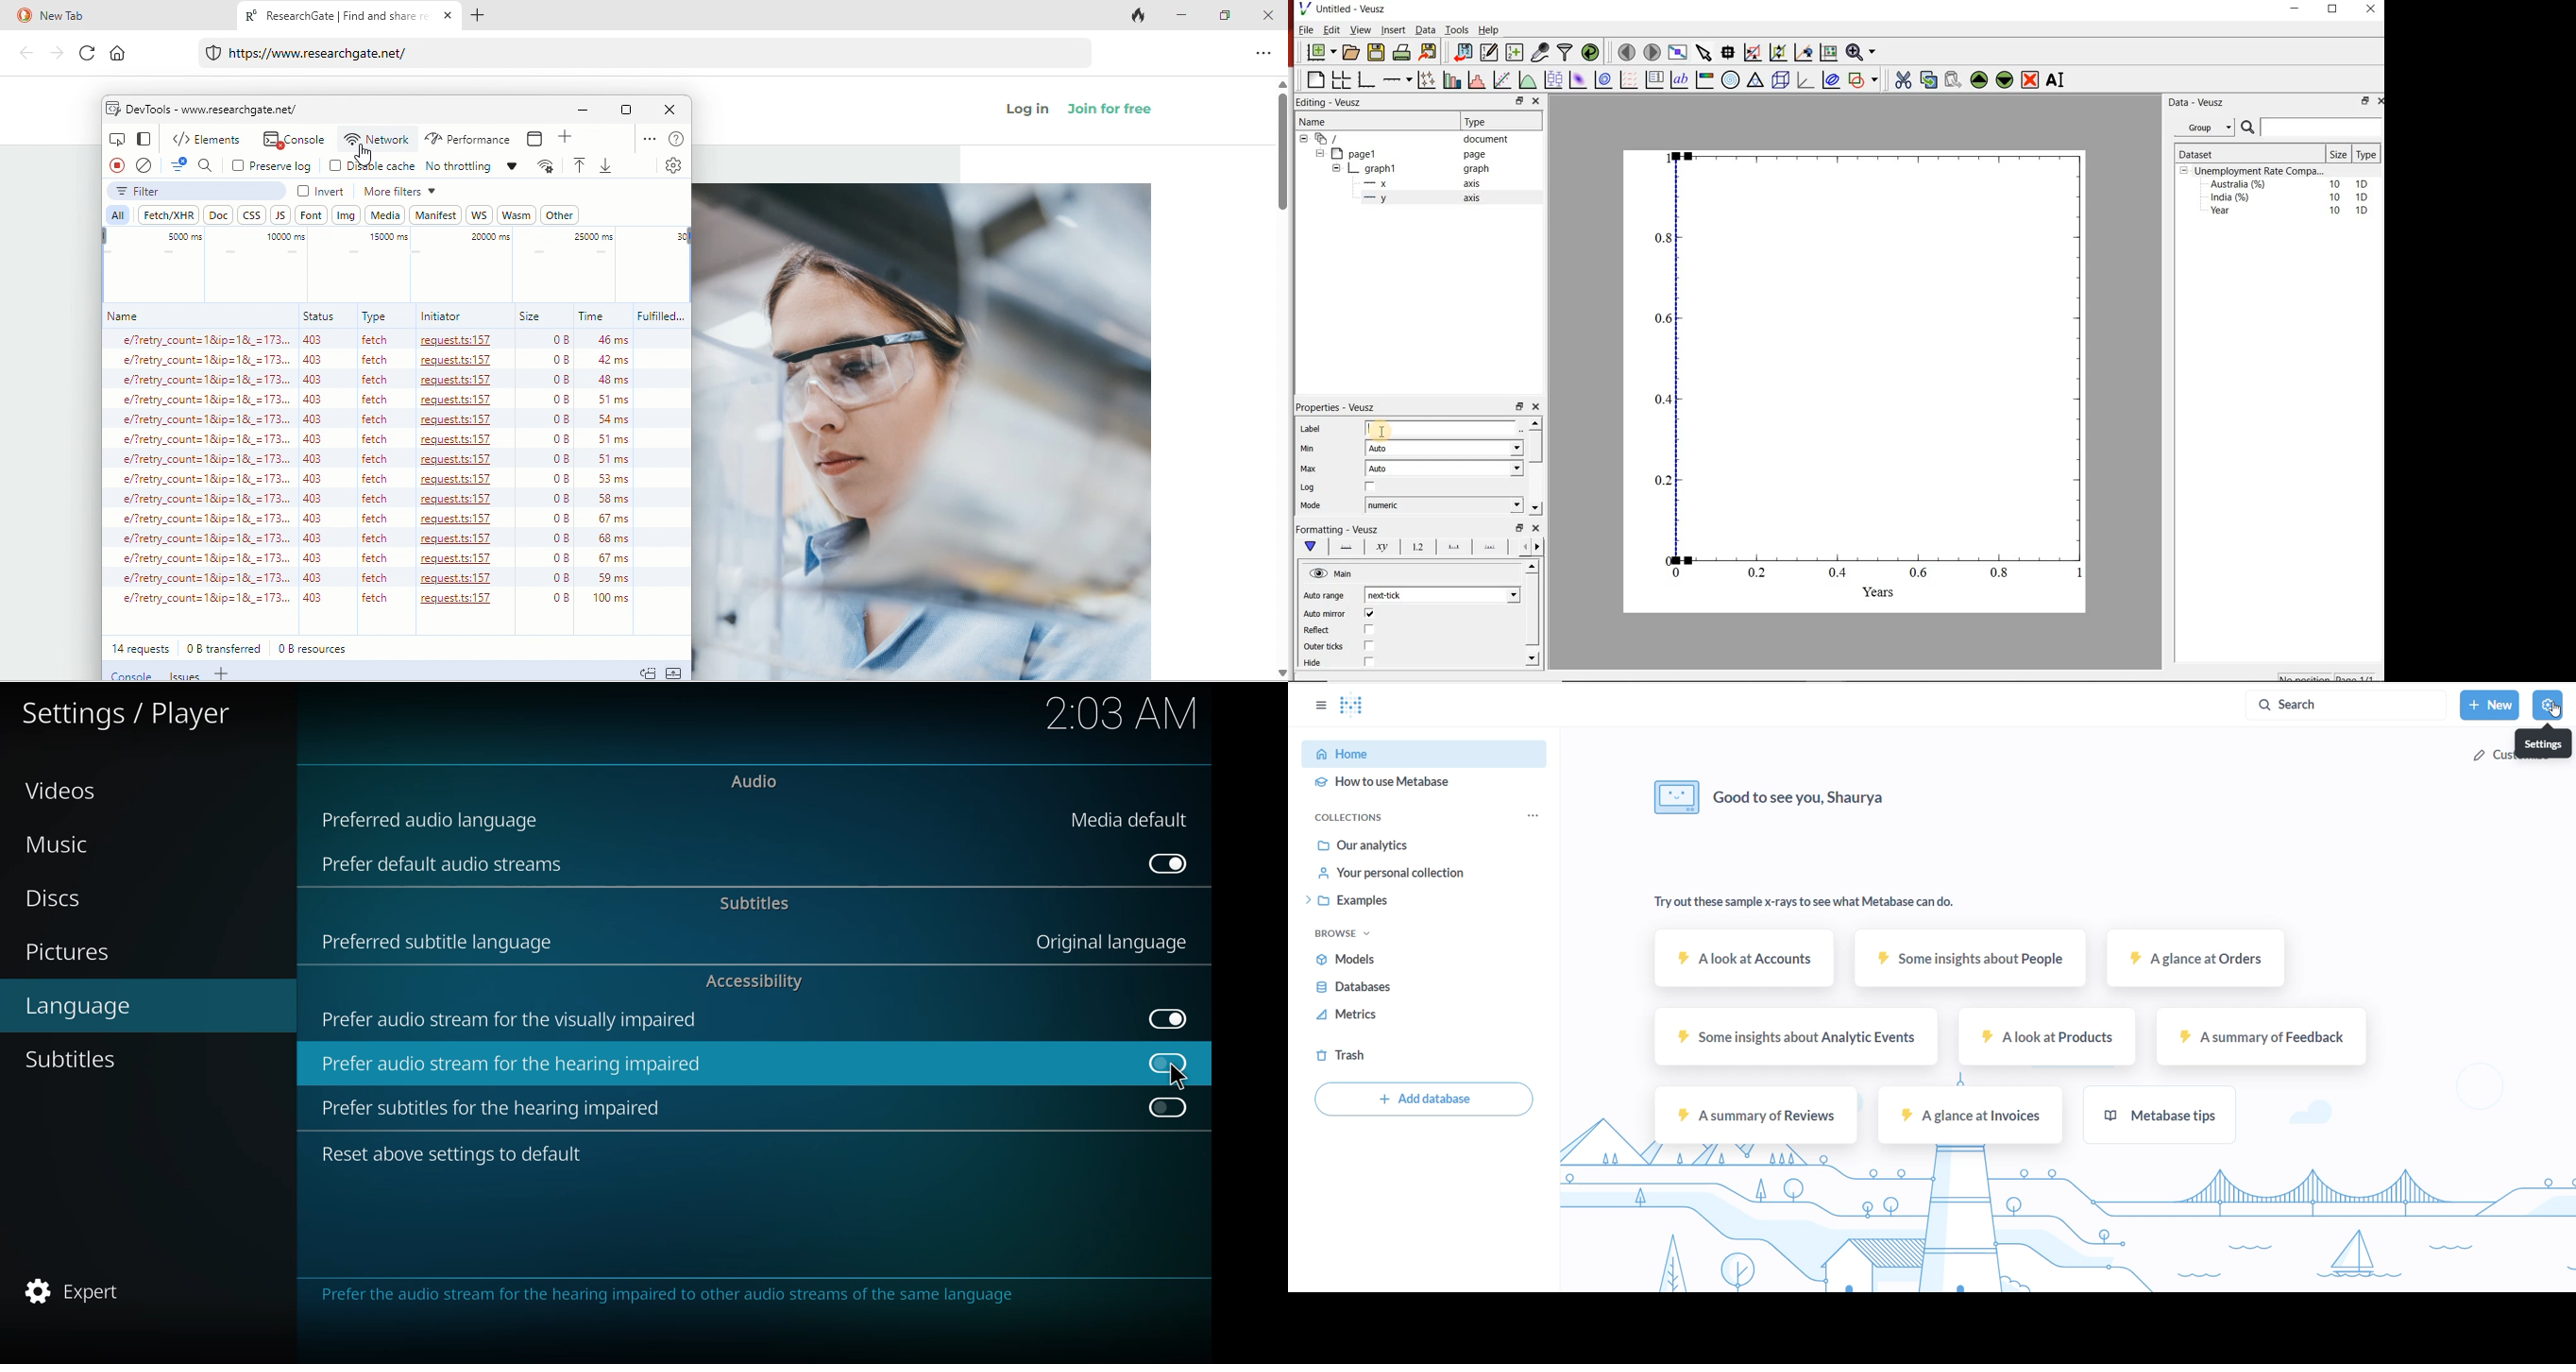  I want to click on settings player, so click(126, 713).